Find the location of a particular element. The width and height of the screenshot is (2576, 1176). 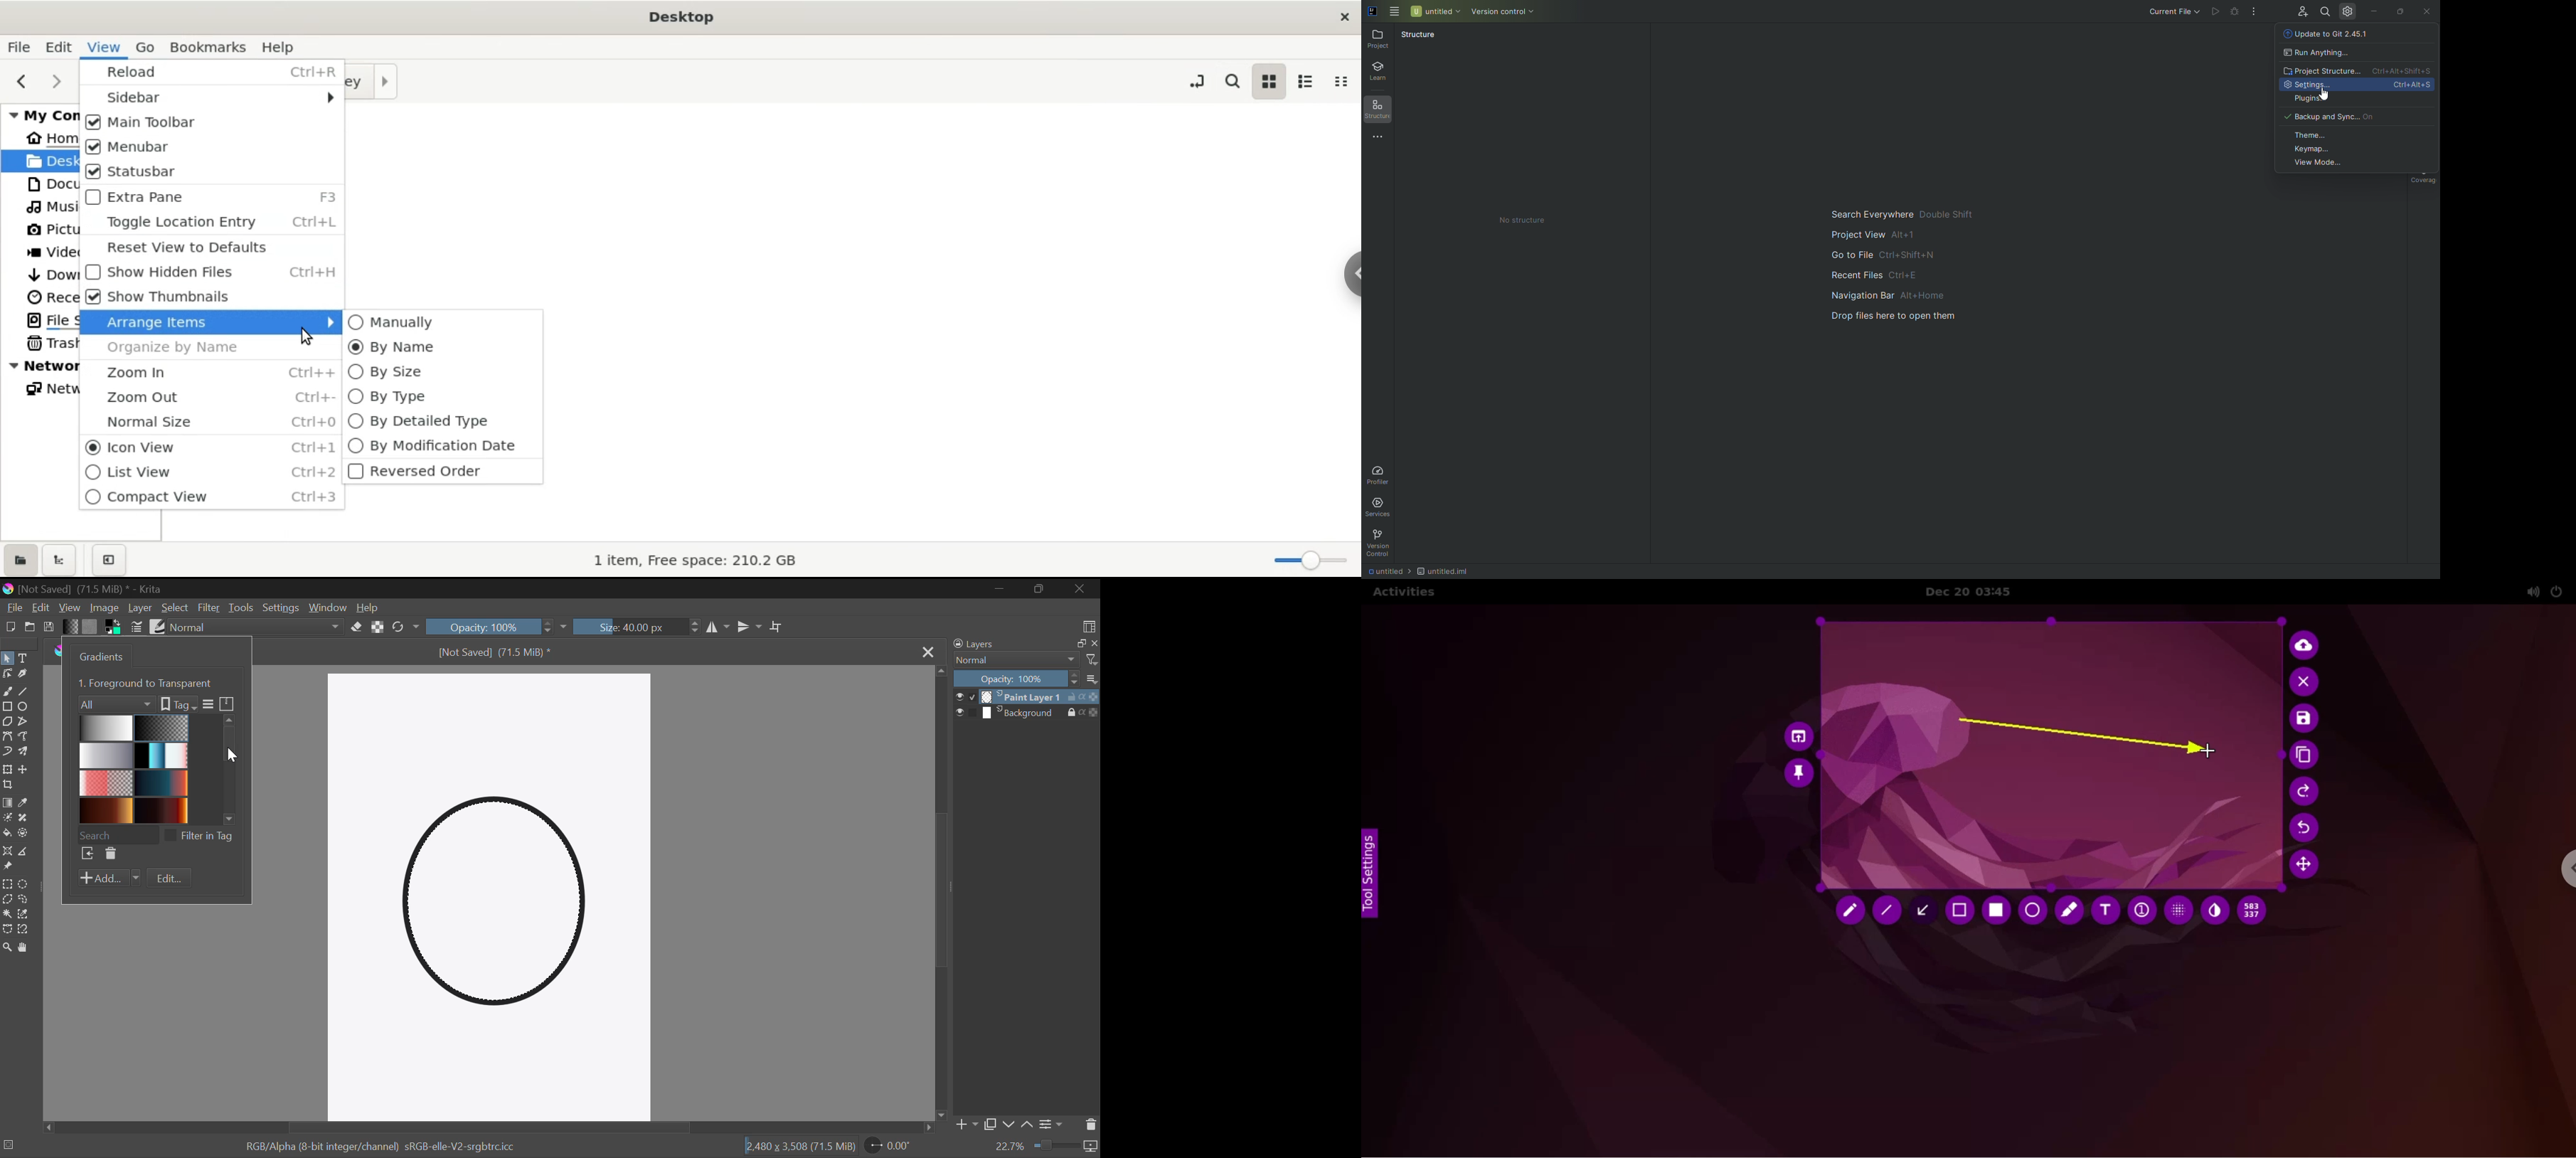

Transform Layer is located at coordinates (8, 770).